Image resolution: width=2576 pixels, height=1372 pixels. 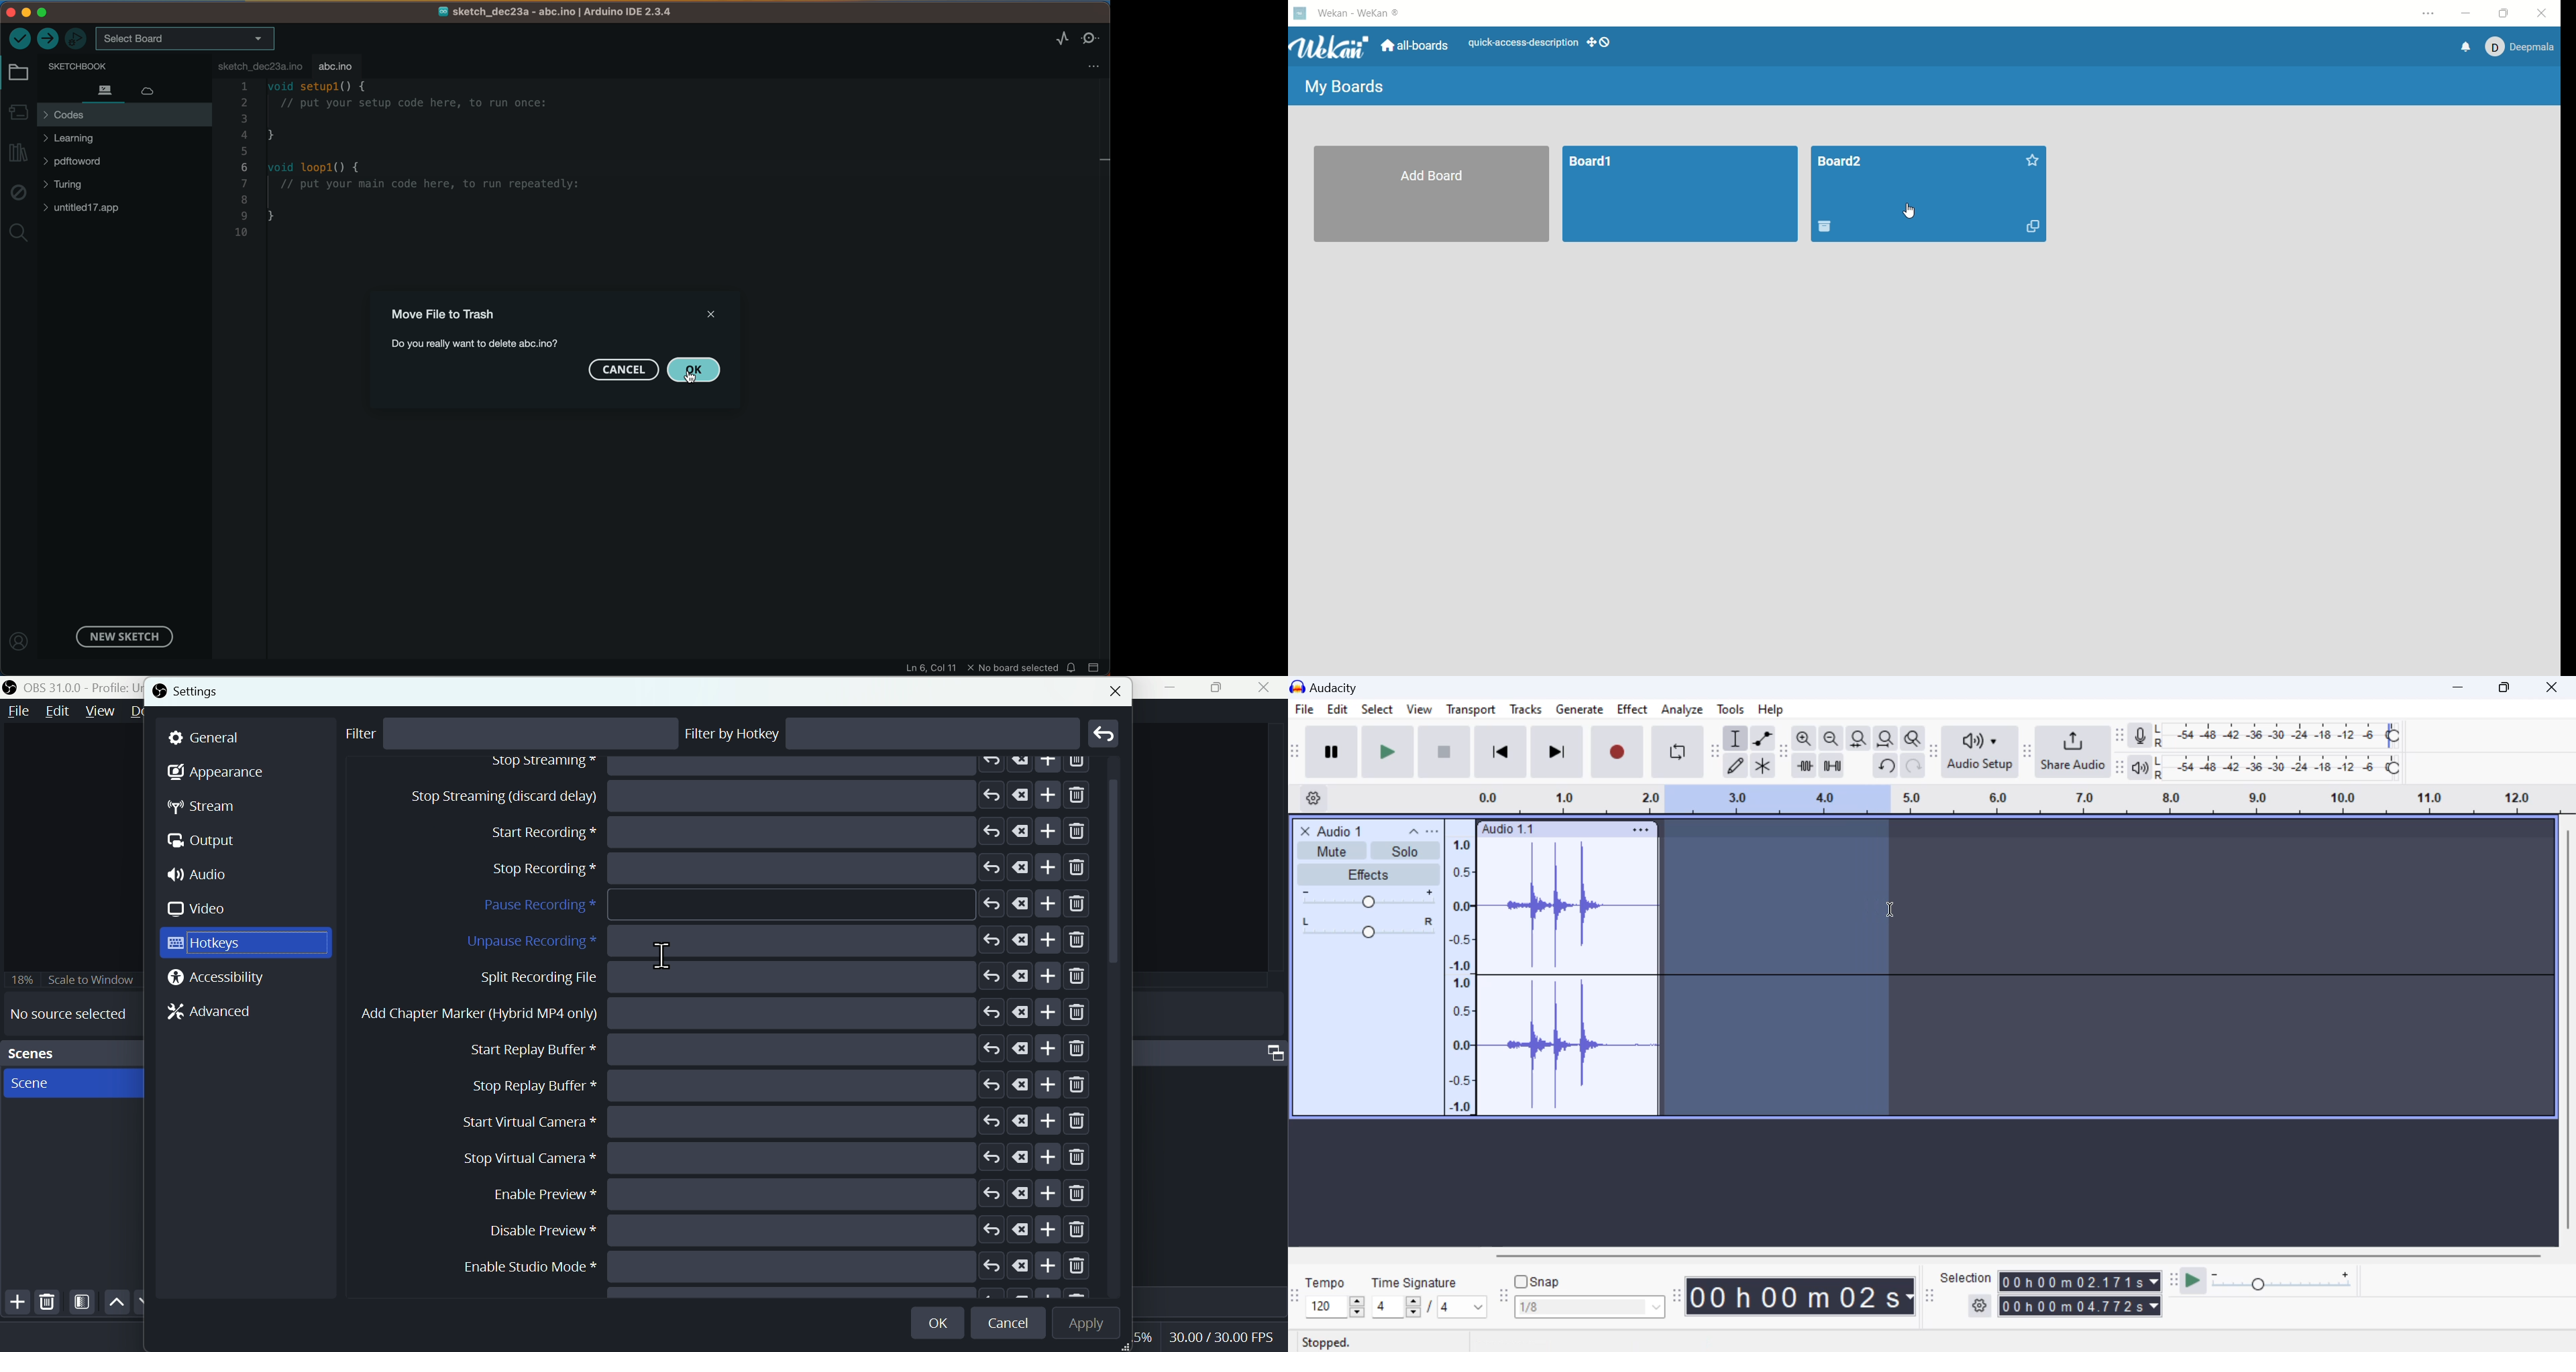 I want to click on Effects, so click(x=1367, y=875).